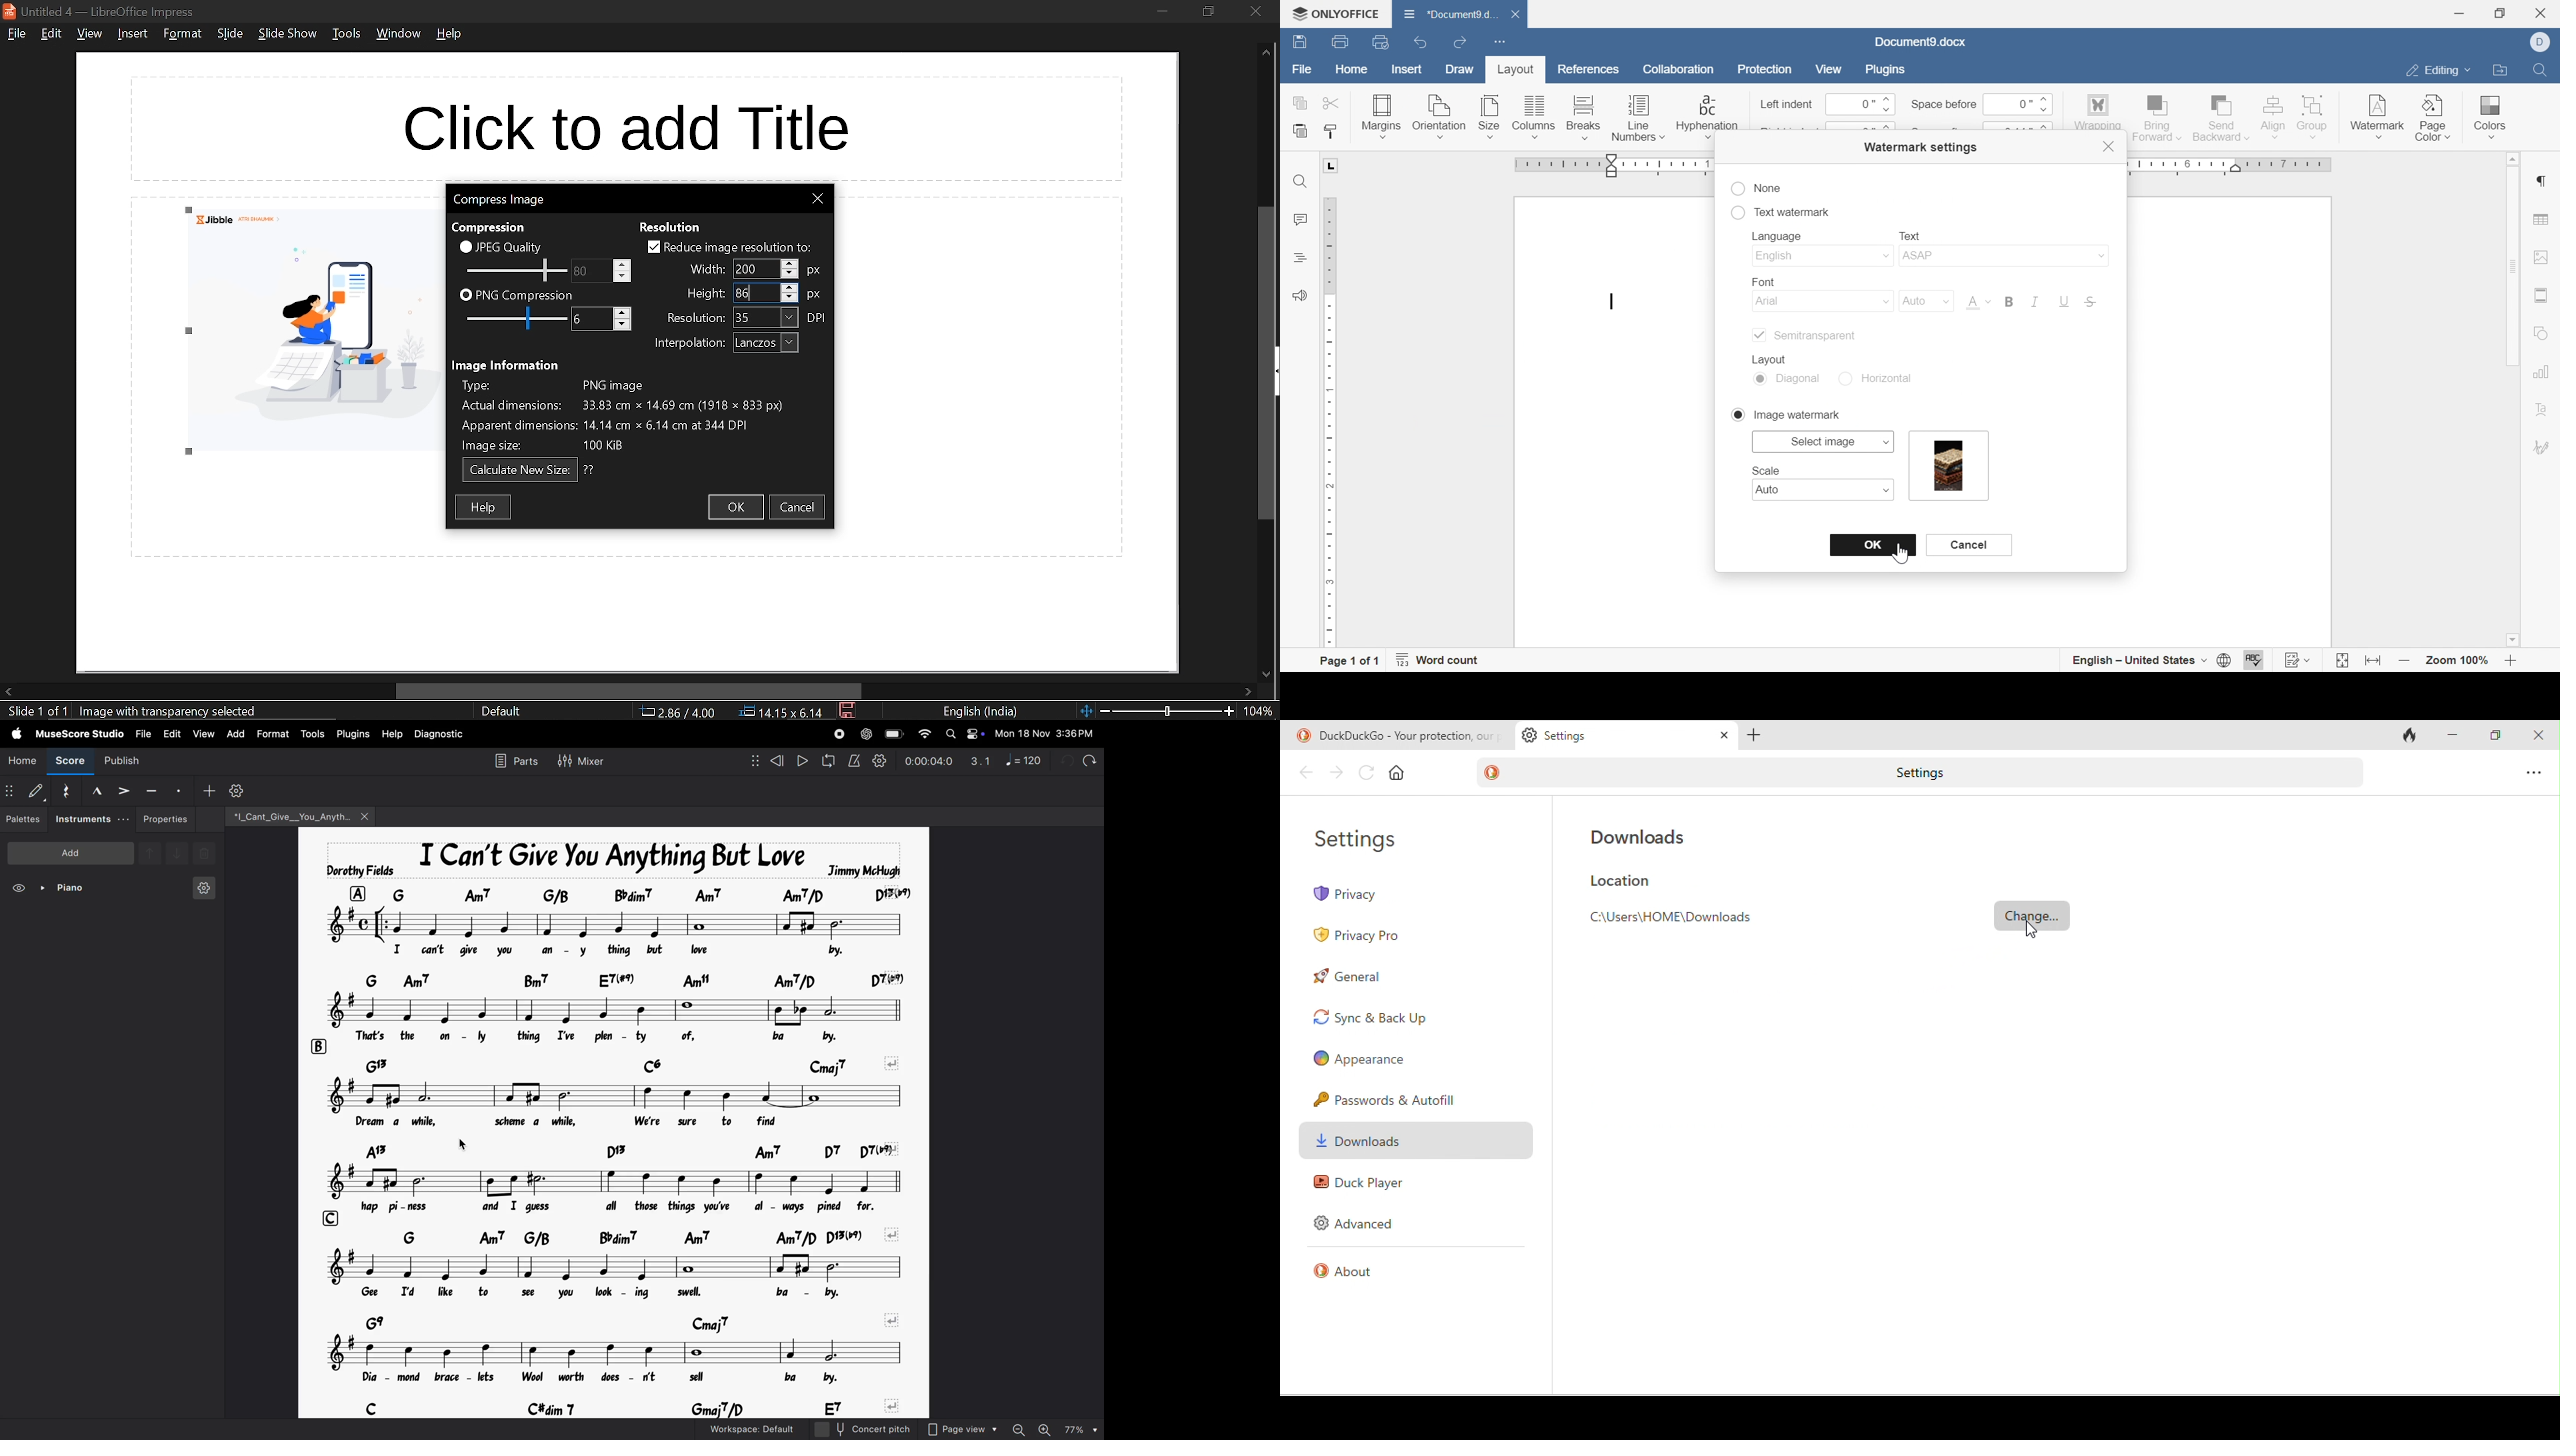  I want to click on interpolation, so click(766, 343).